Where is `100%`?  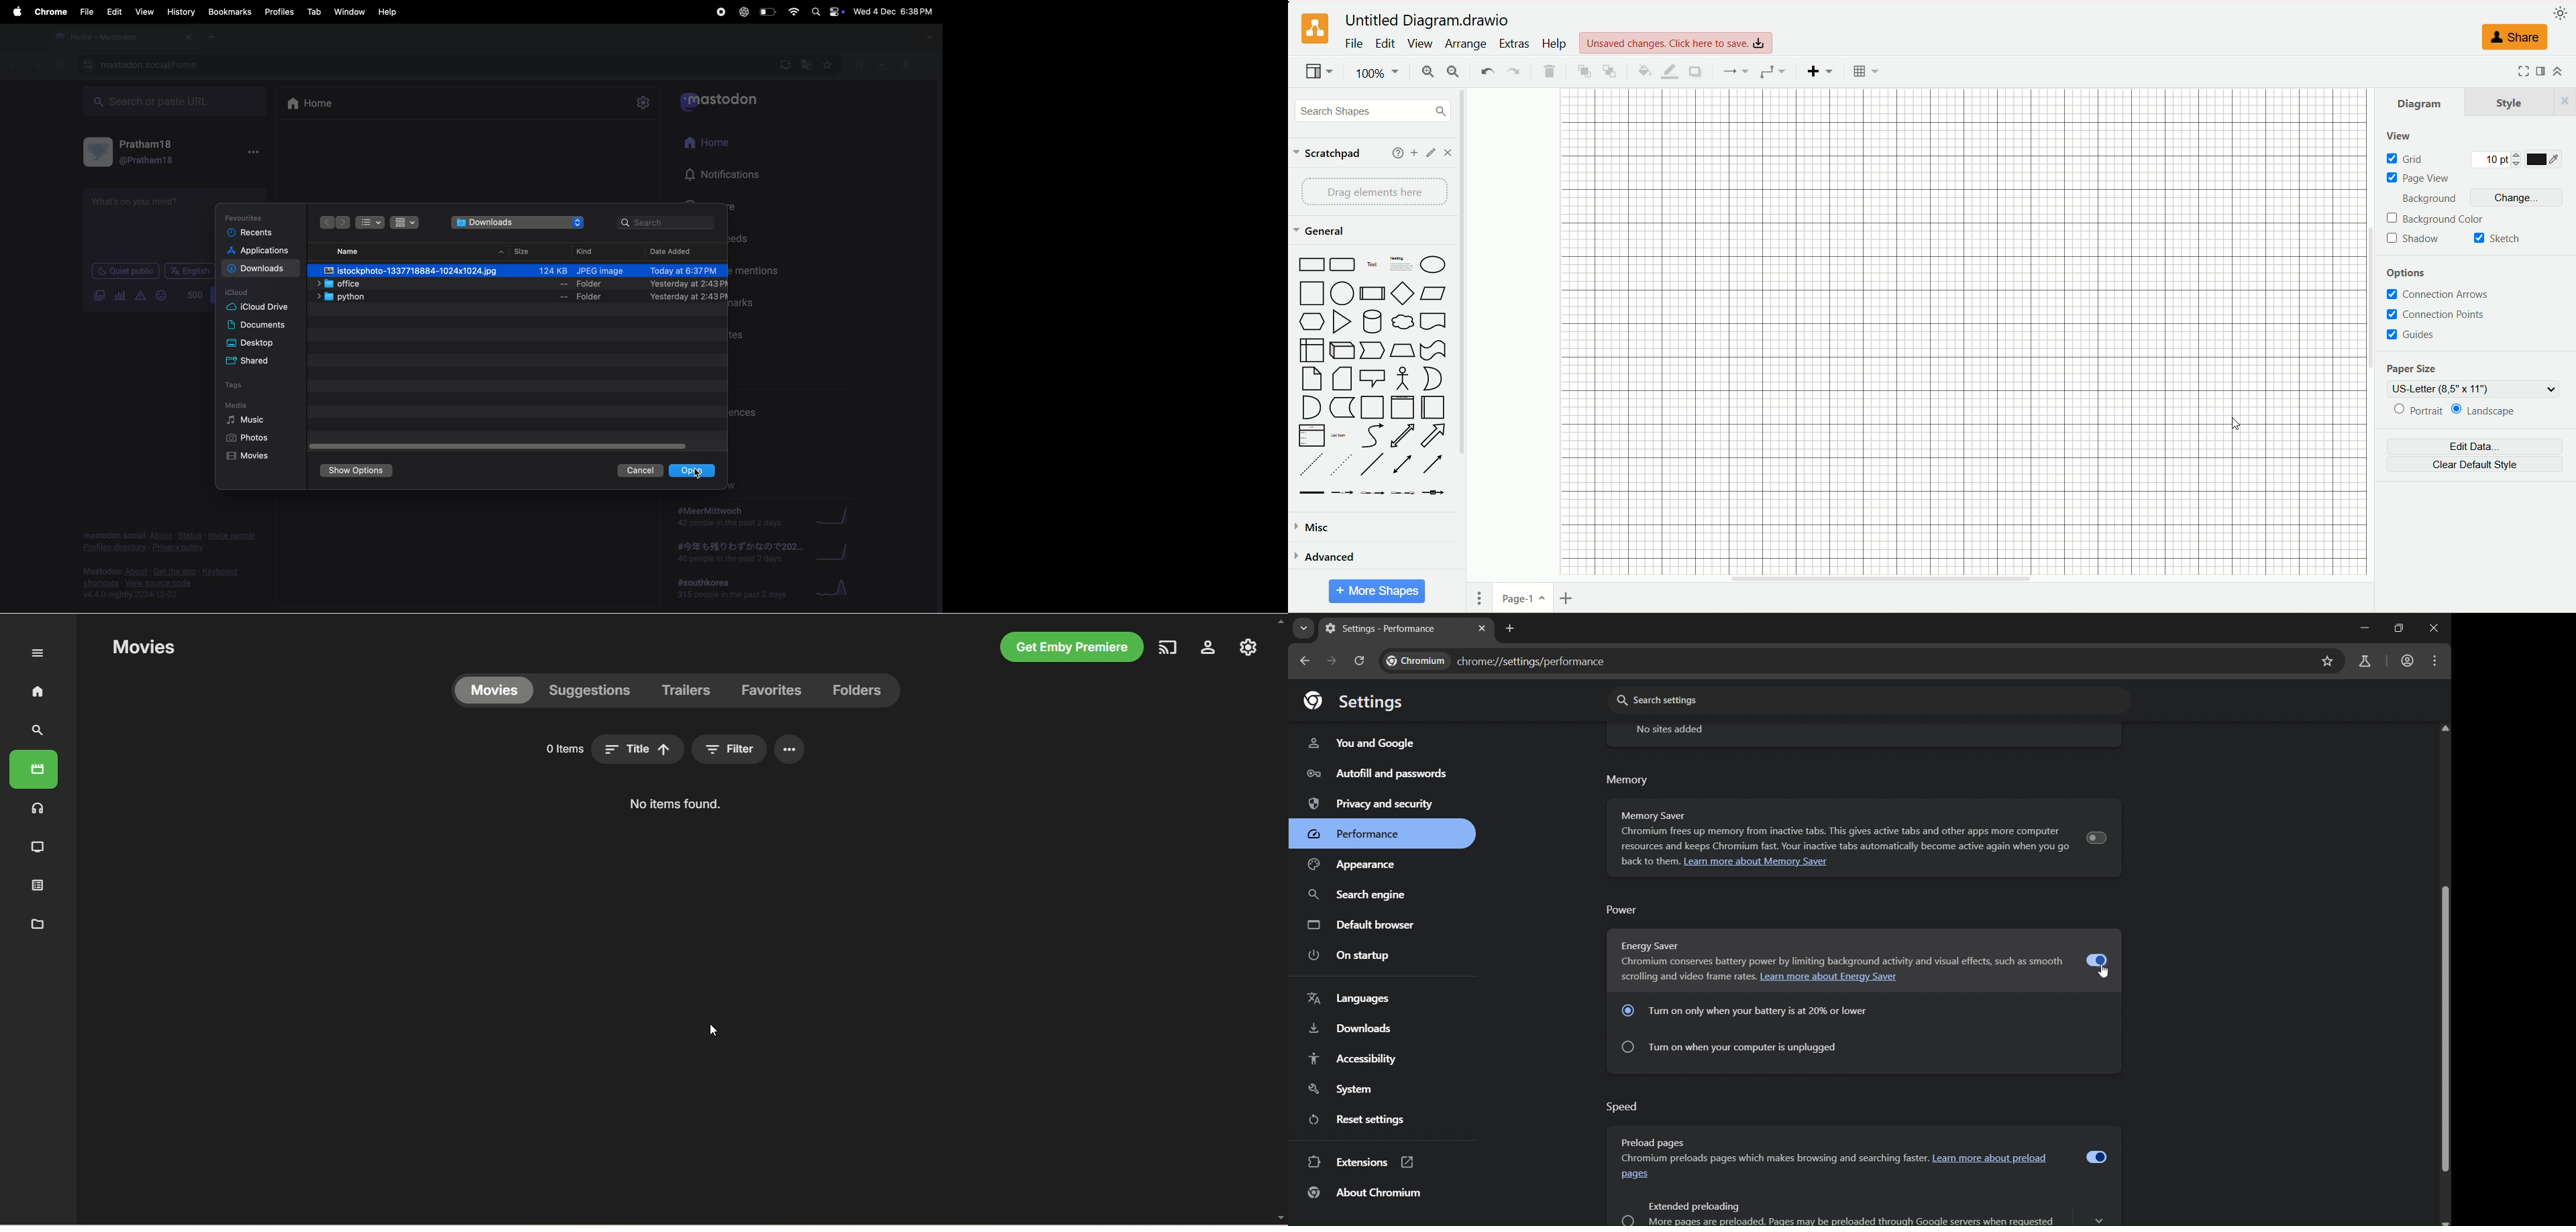
100% is located at coordinates (1378, 72).